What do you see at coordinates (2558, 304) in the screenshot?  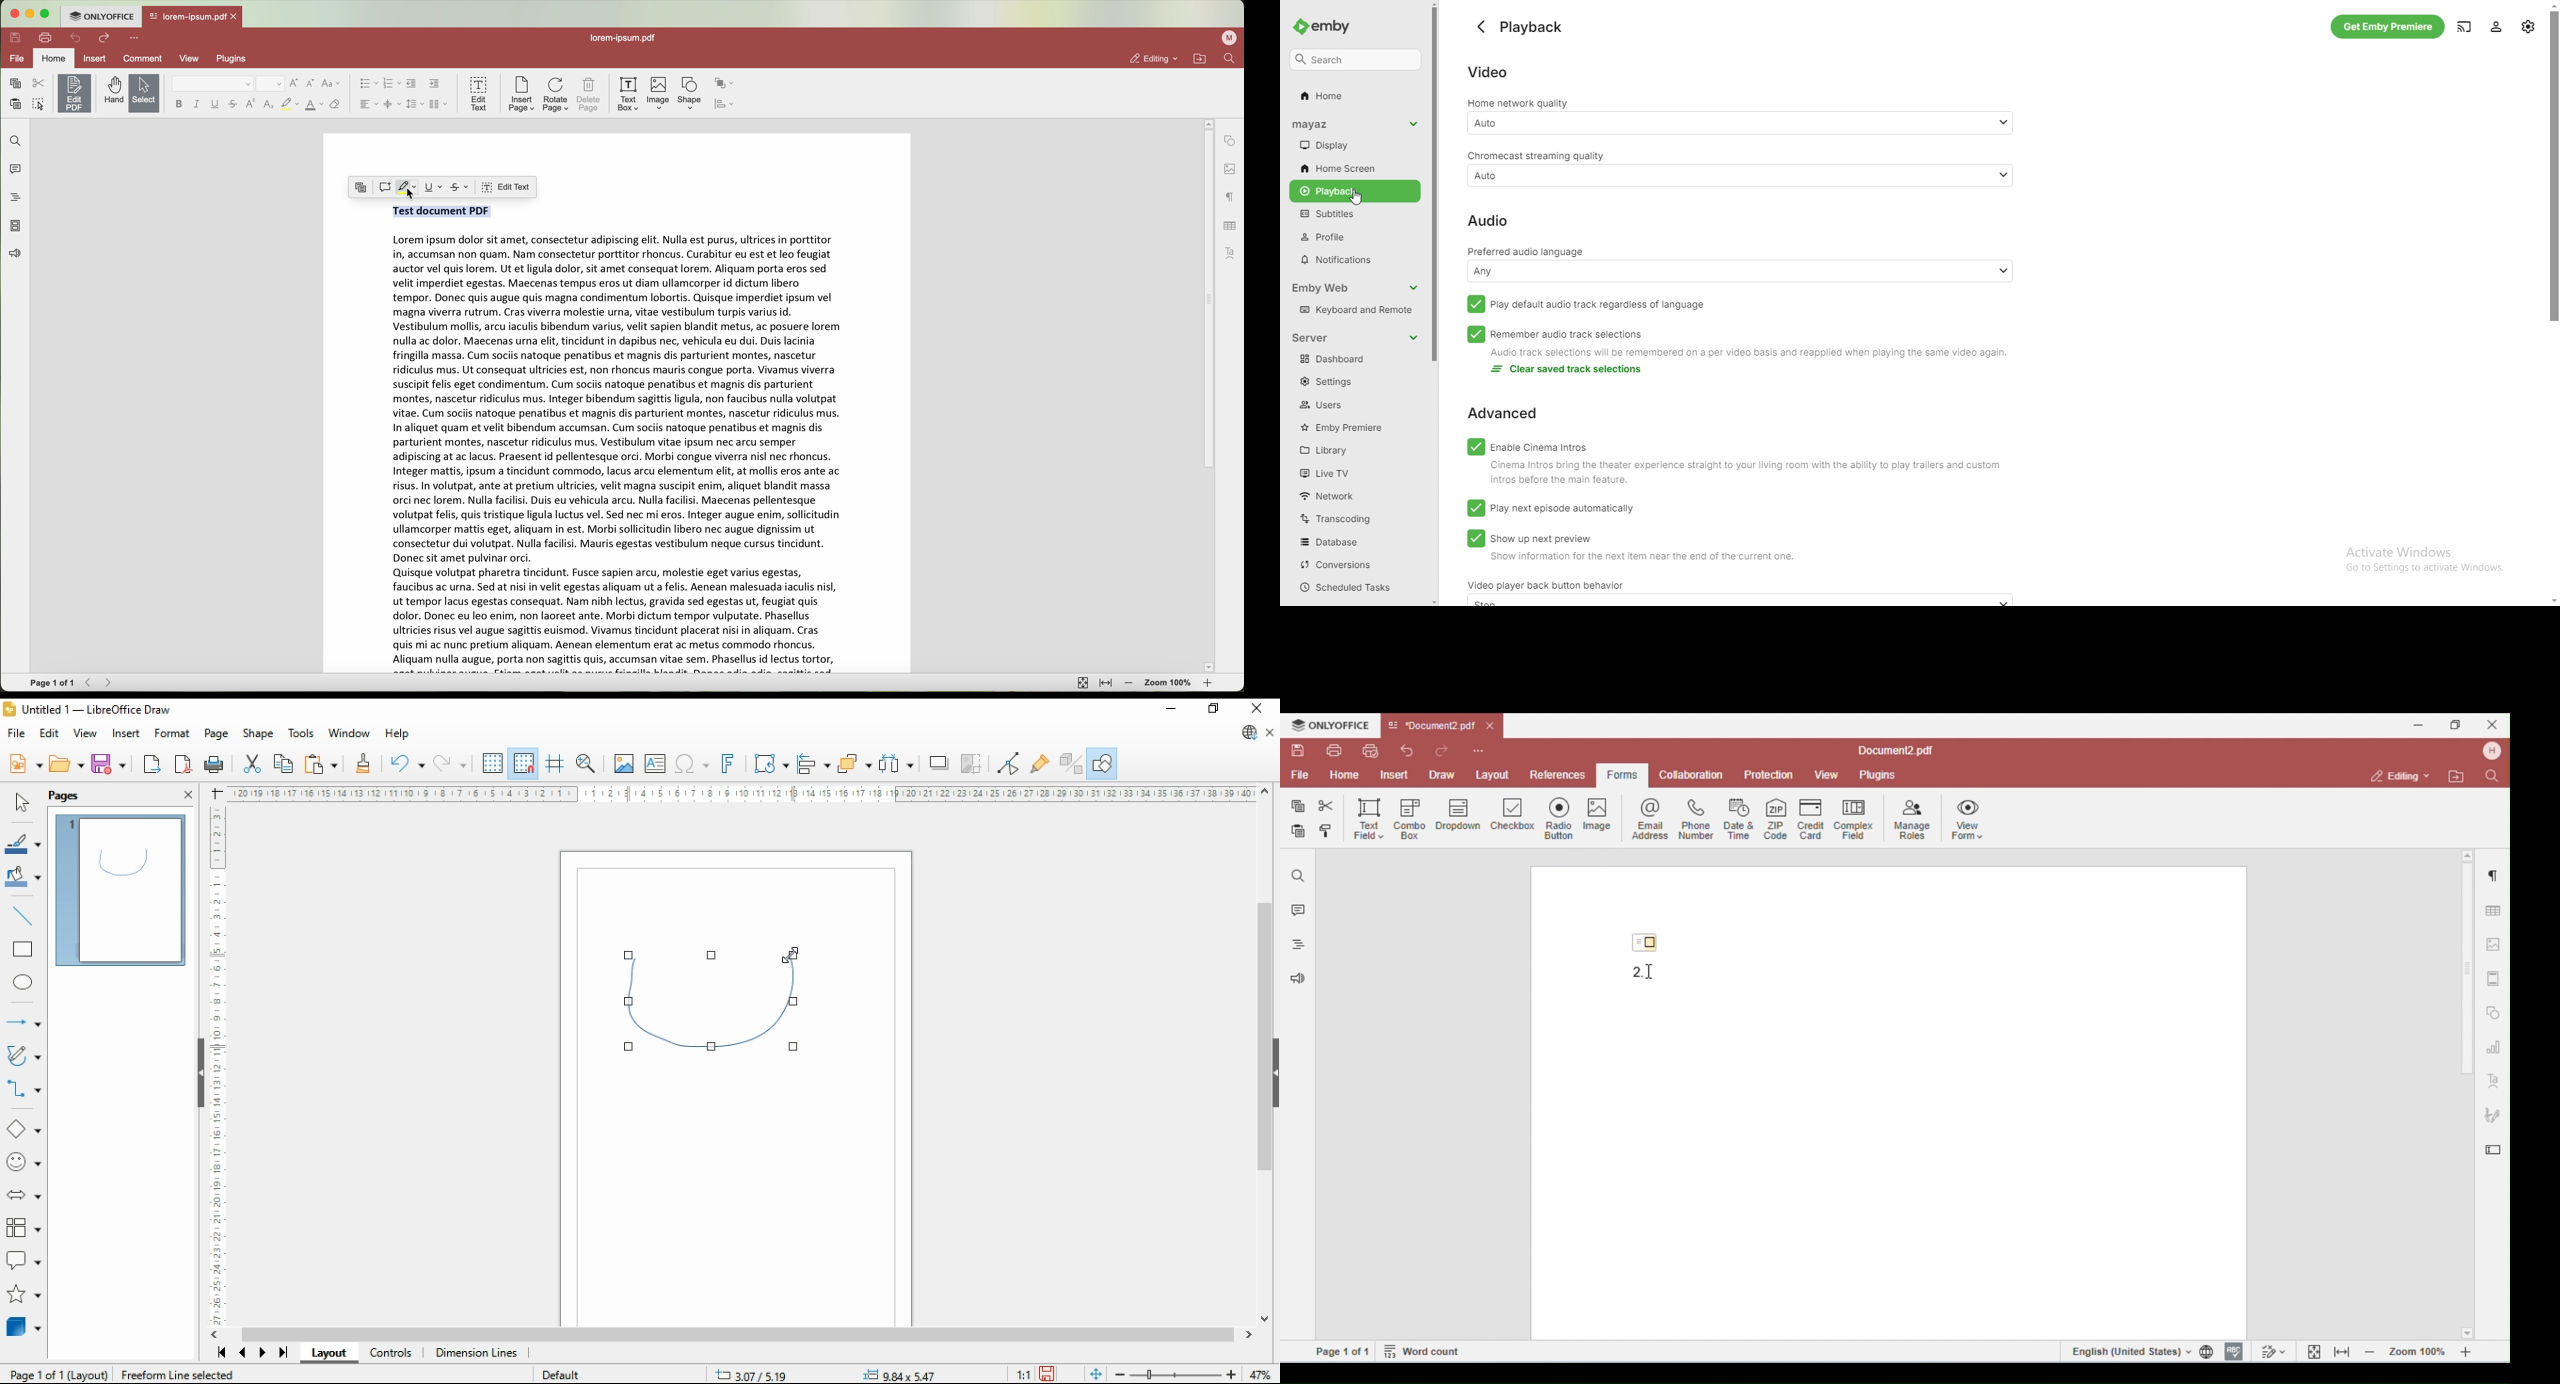 I see `scroll bar` at bounding box center [2558, 304].